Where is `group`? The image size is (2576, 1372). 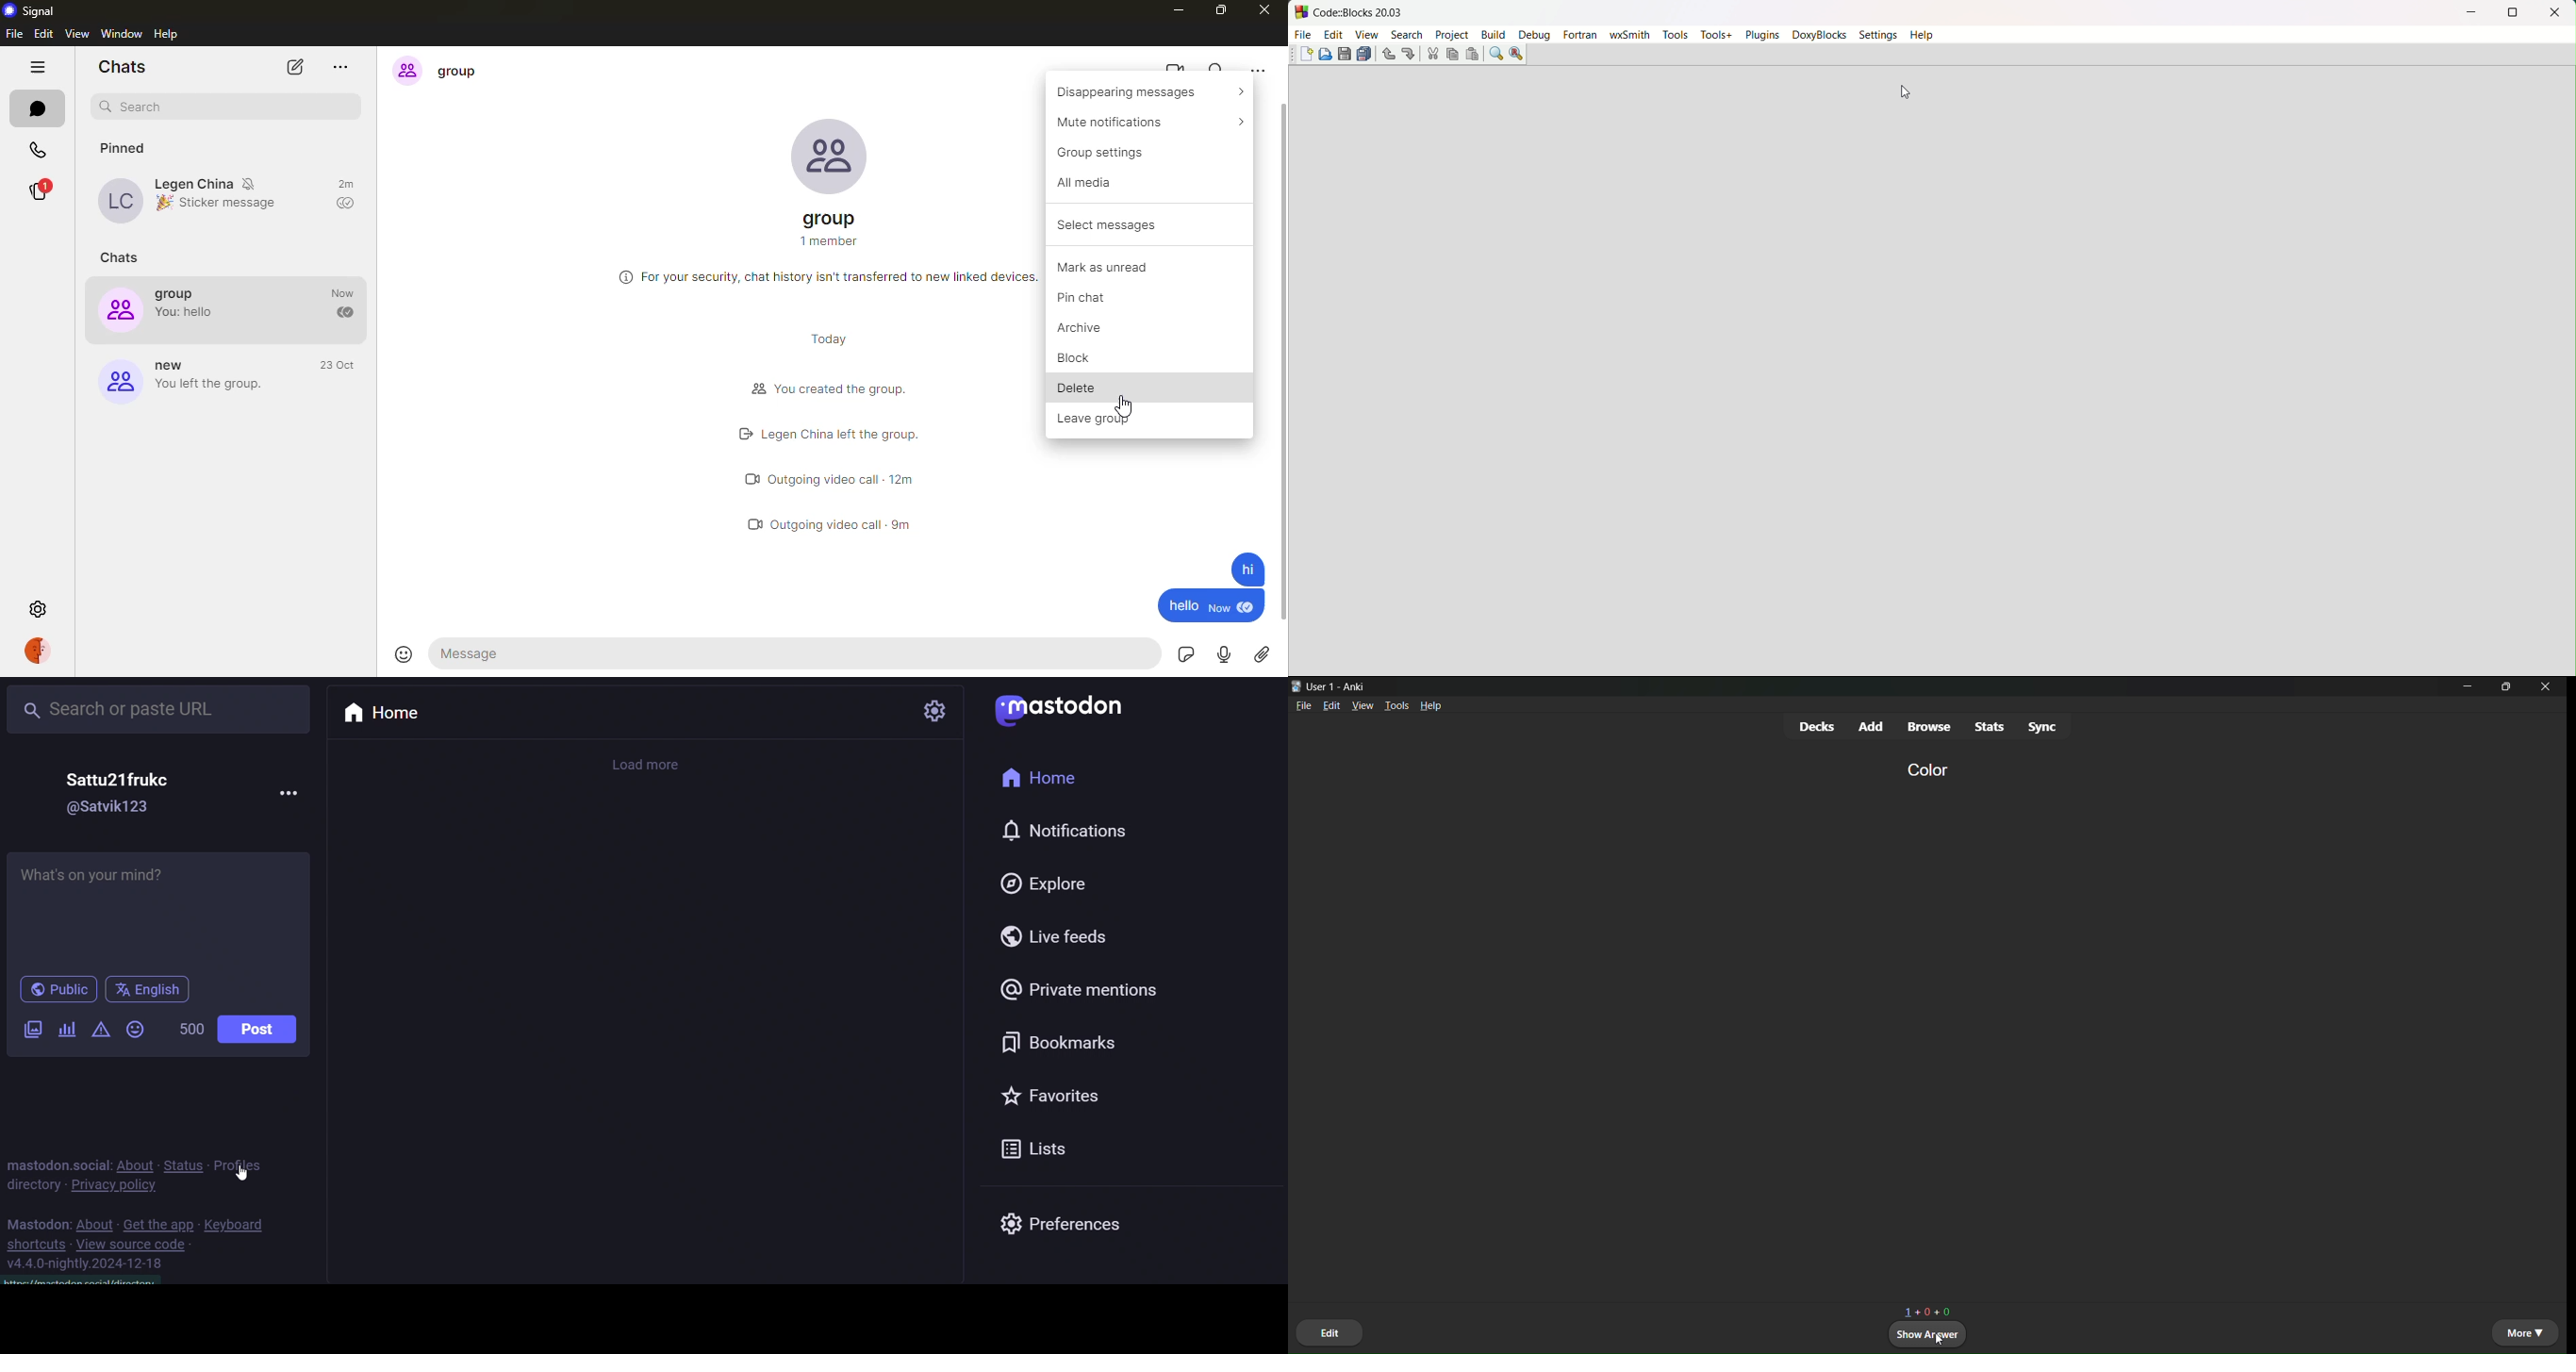
group is located at coordinates (177, 294).